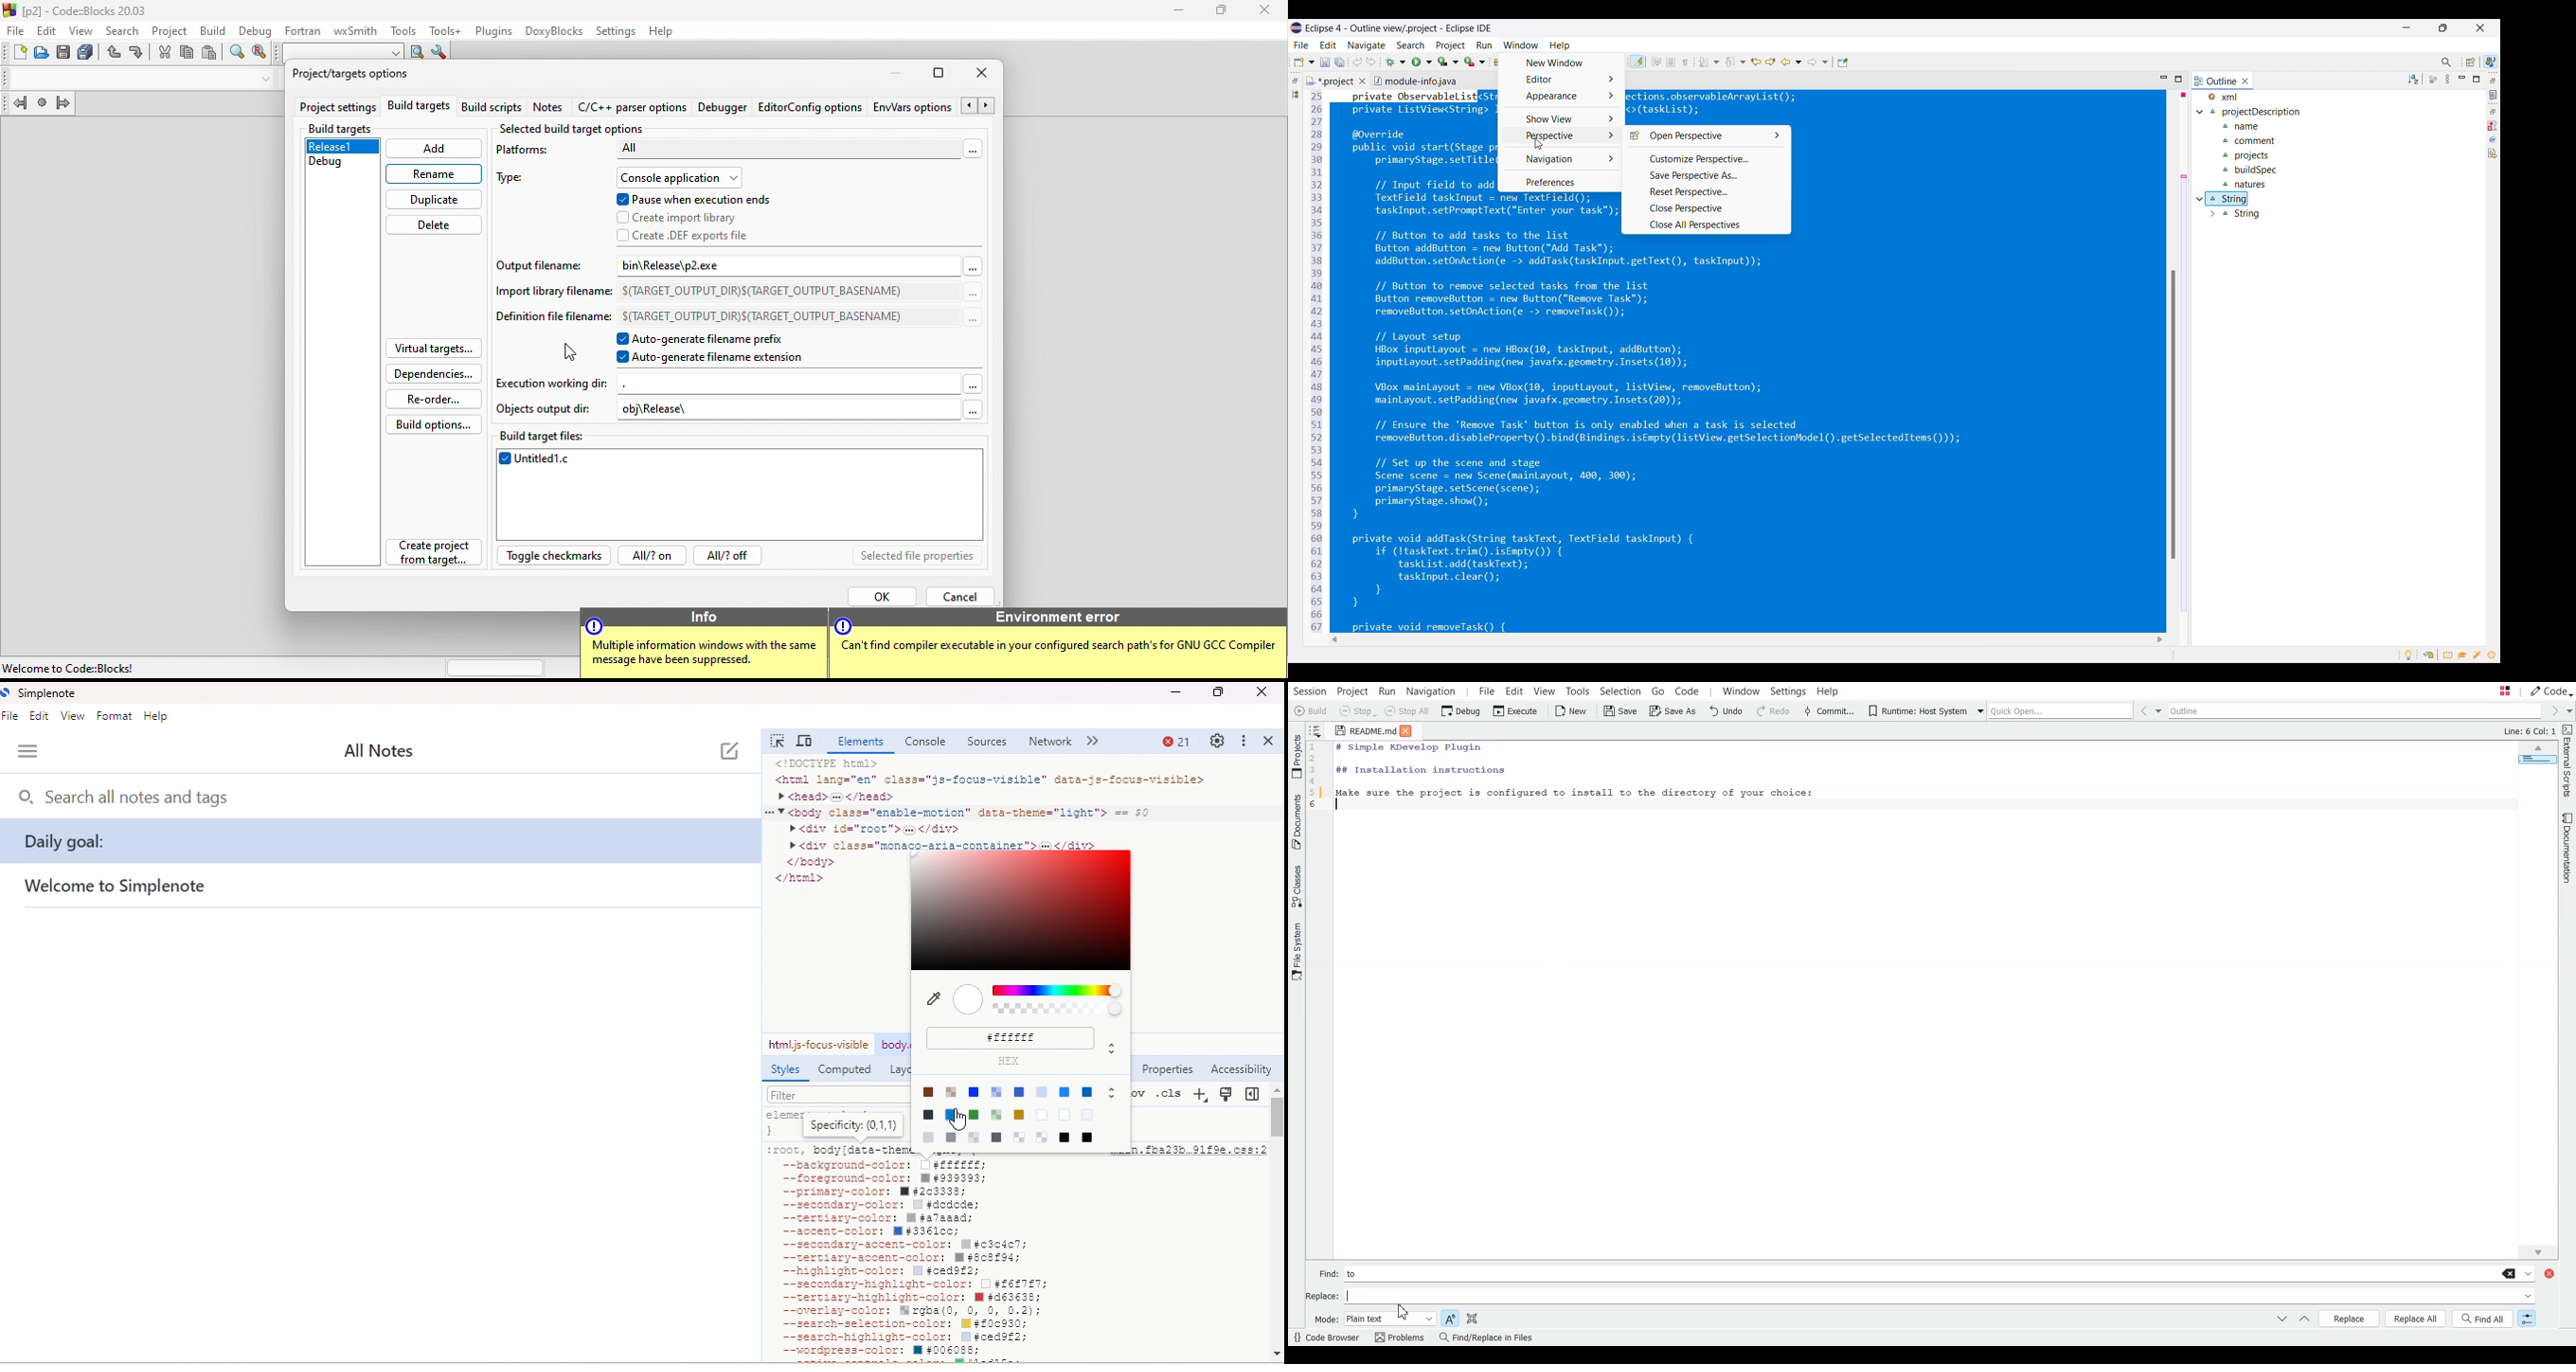 The image size is (2576, 1372). What do you see at coordinates (778, 741) in the screenshot?
I see `select element` at bounding box center [778, 741].